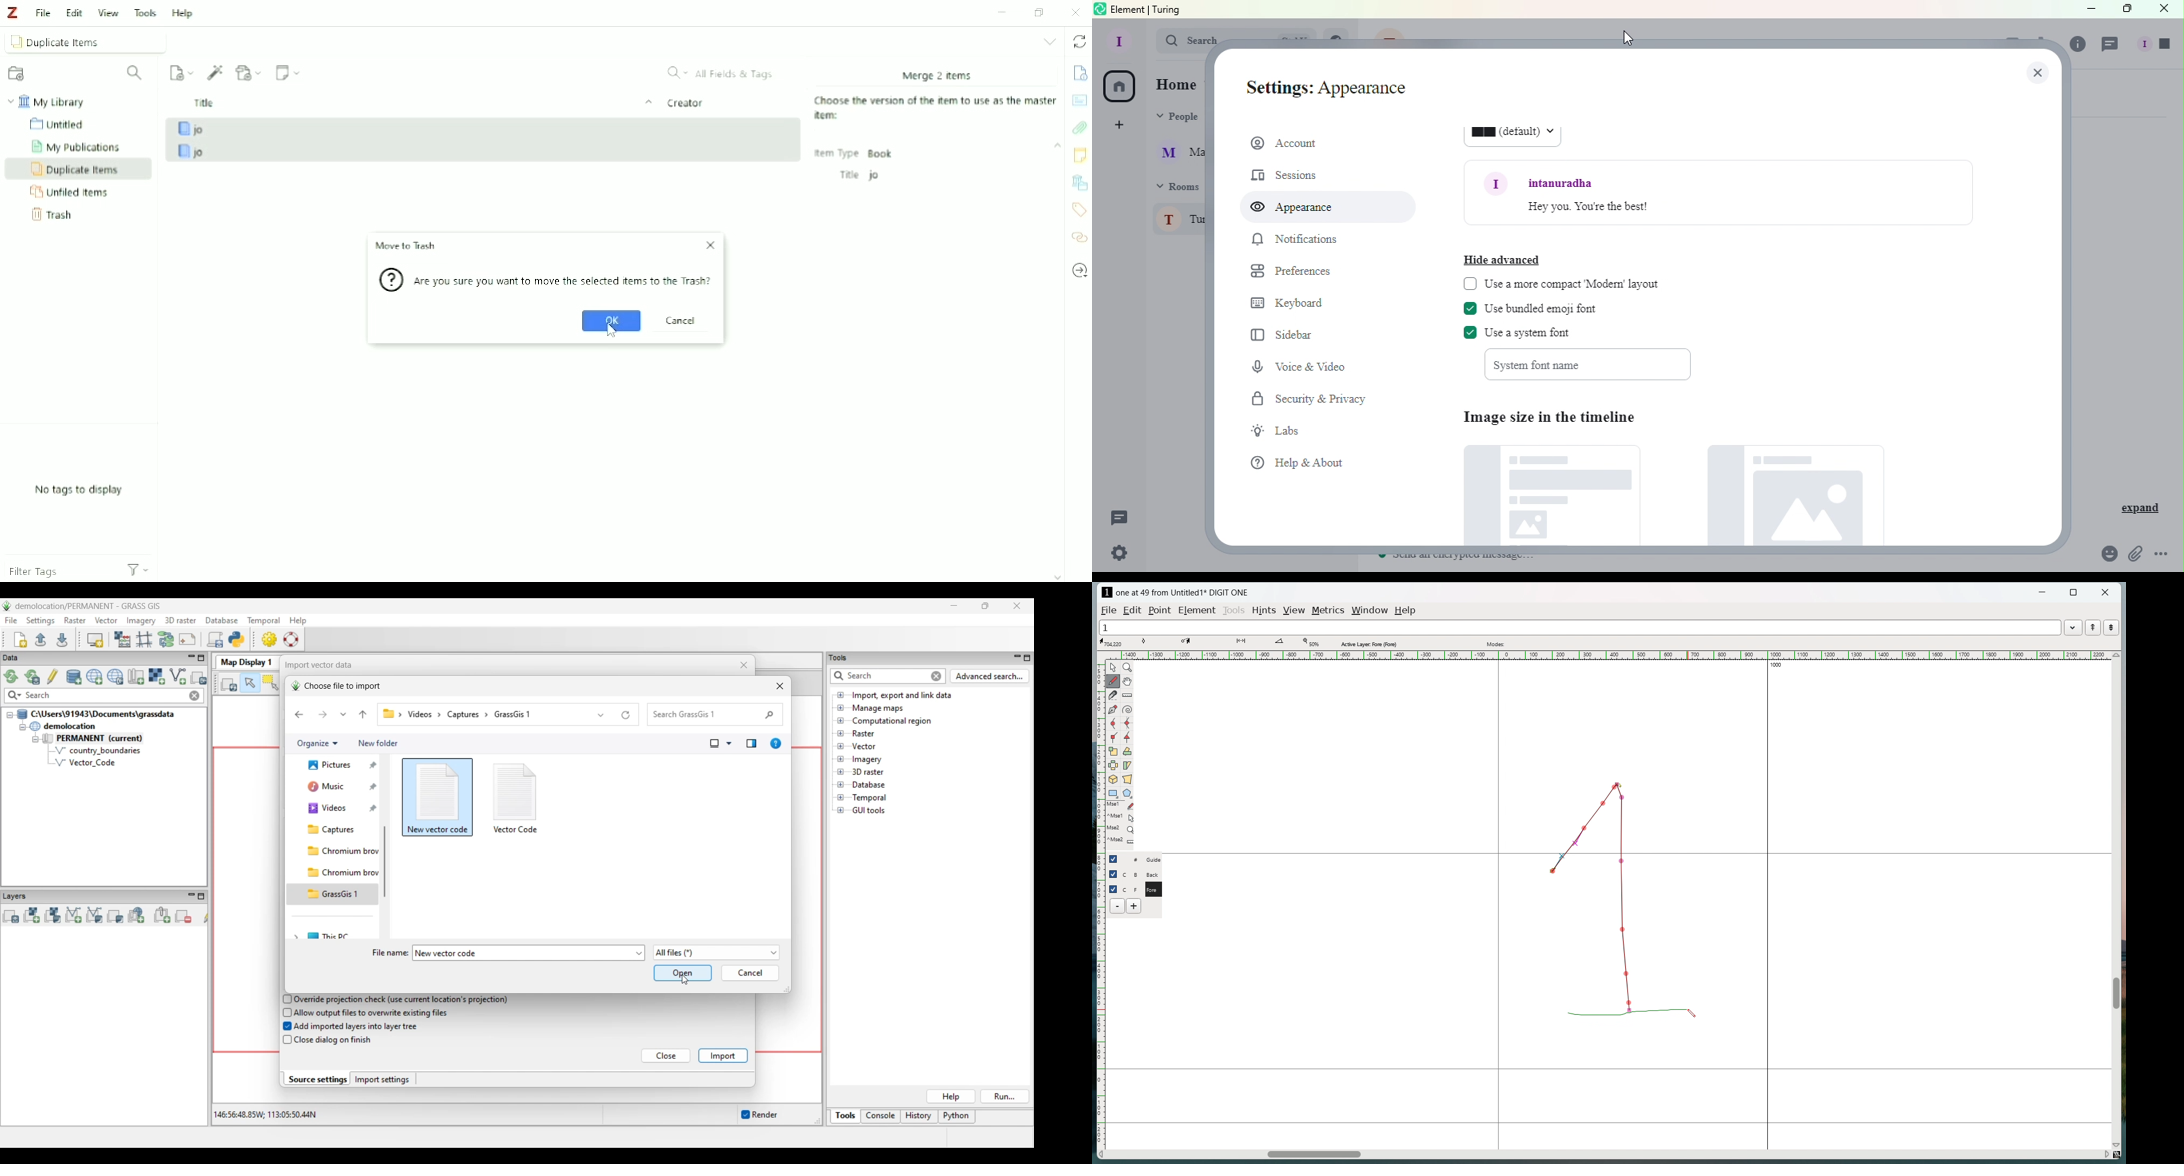  I want to click on Trash, so click(53, 215).